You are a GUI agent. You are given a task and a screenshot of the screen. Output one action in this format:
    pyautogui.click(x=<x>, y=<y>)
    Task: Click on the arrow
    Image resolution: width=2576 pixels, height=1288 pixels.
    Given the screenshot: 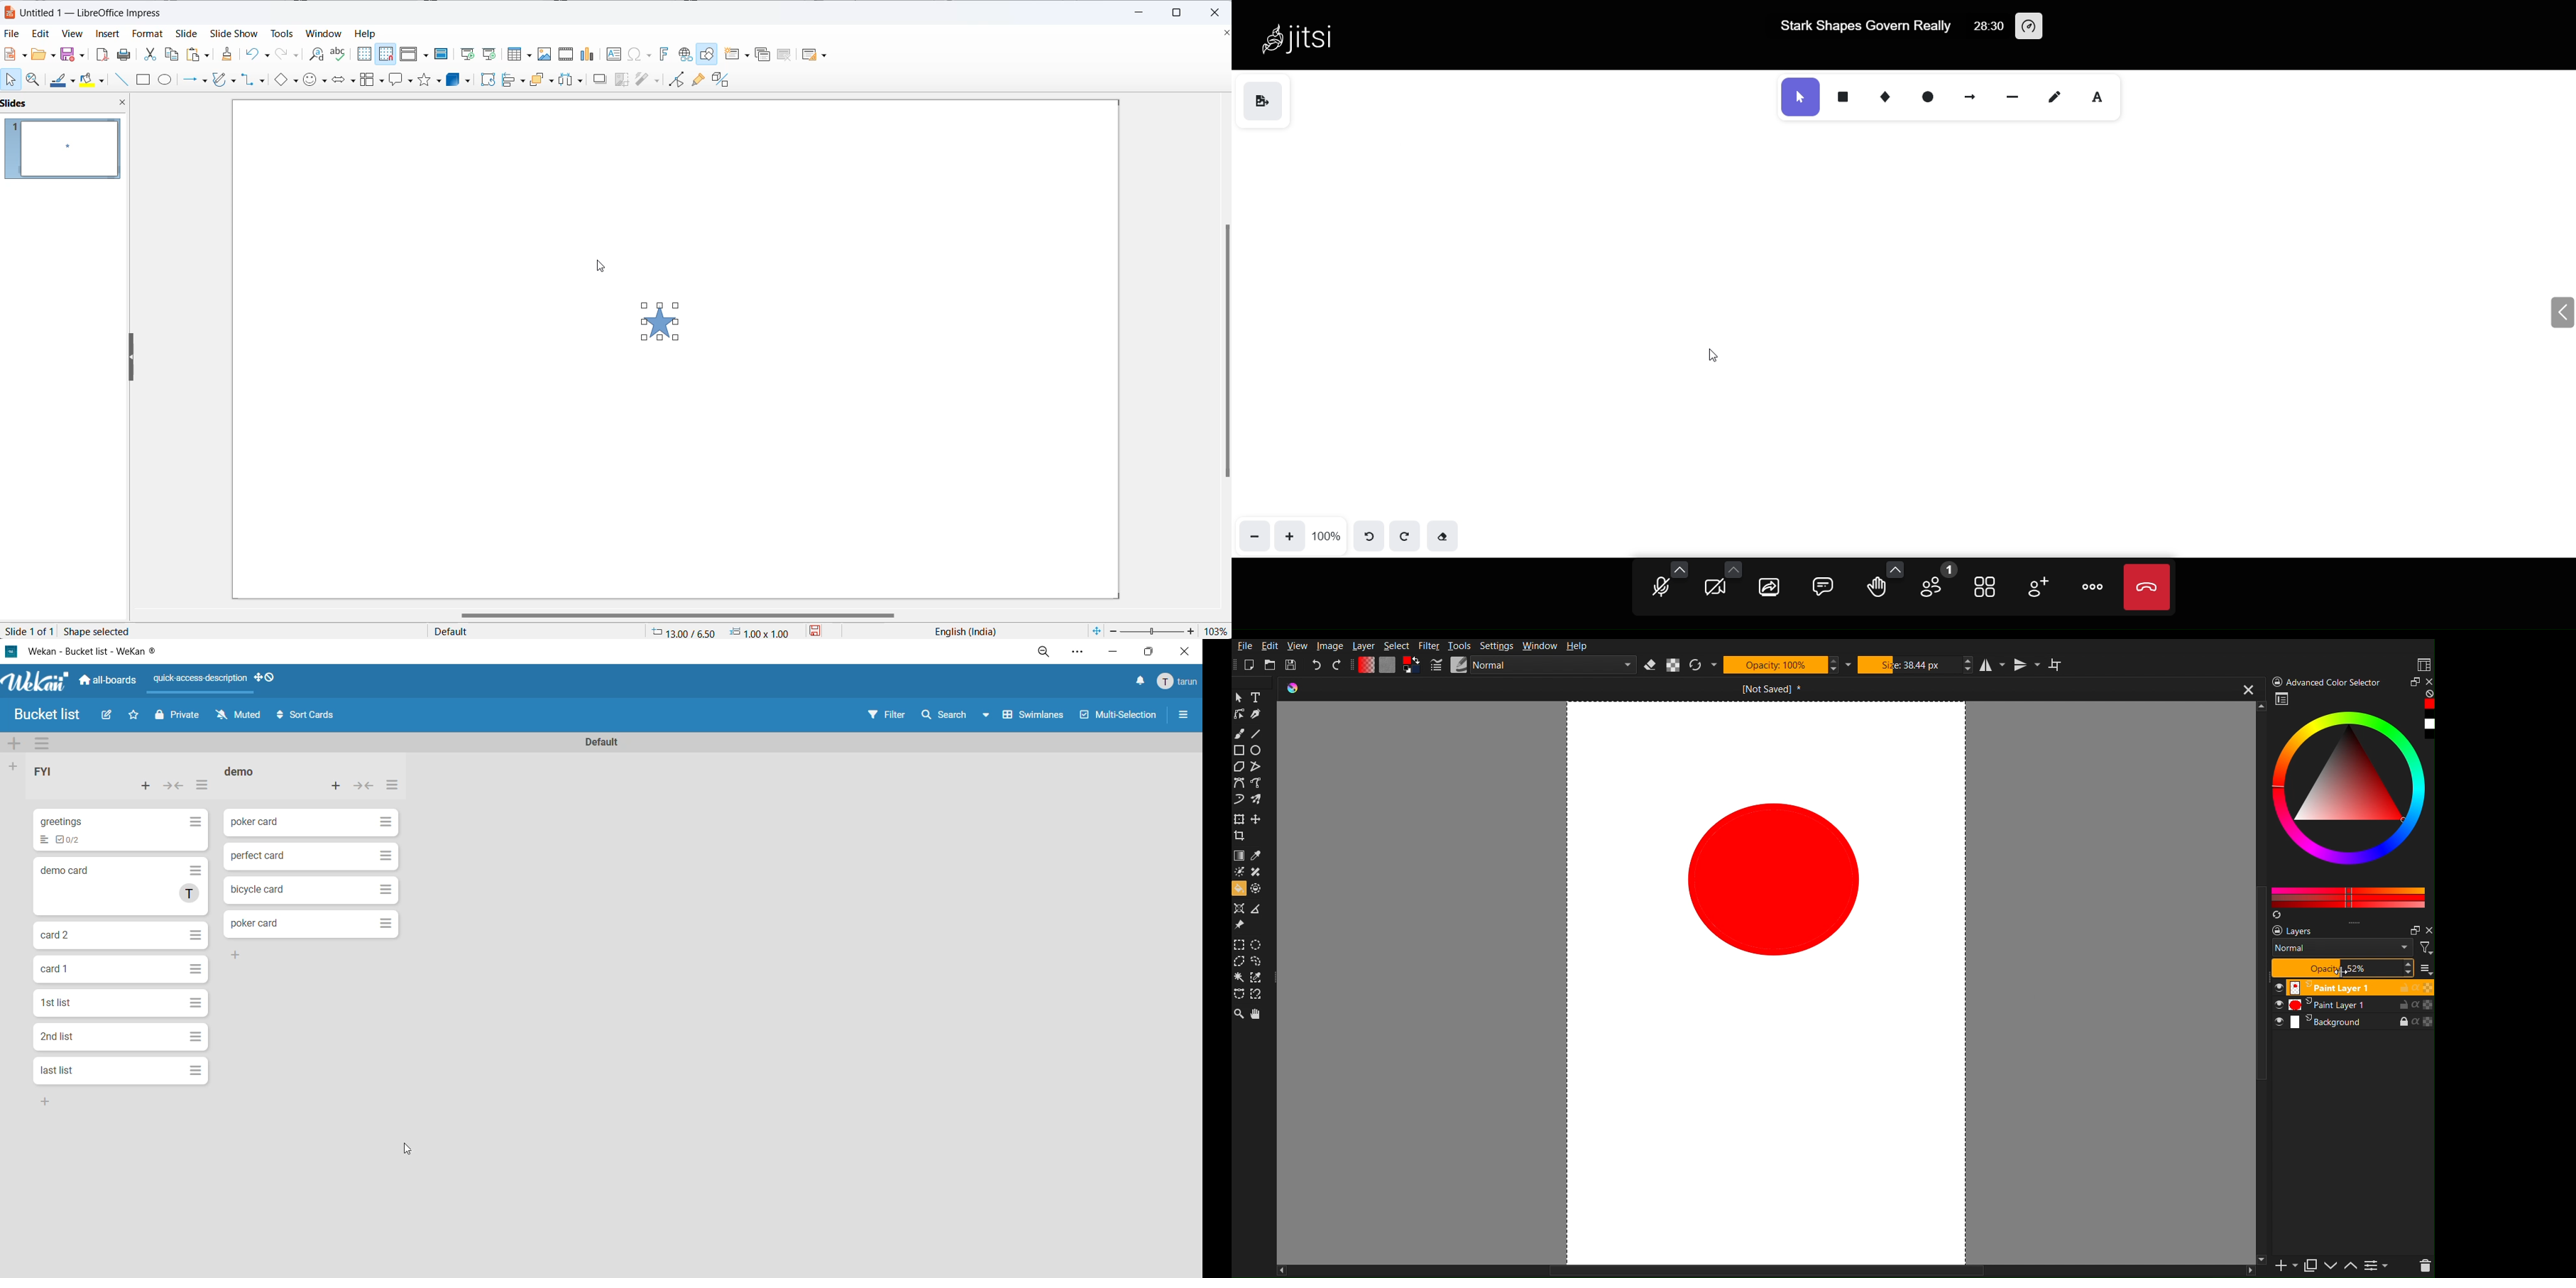 What is the action you would take?
    pyautogui.click(x=1972, y=95)
    